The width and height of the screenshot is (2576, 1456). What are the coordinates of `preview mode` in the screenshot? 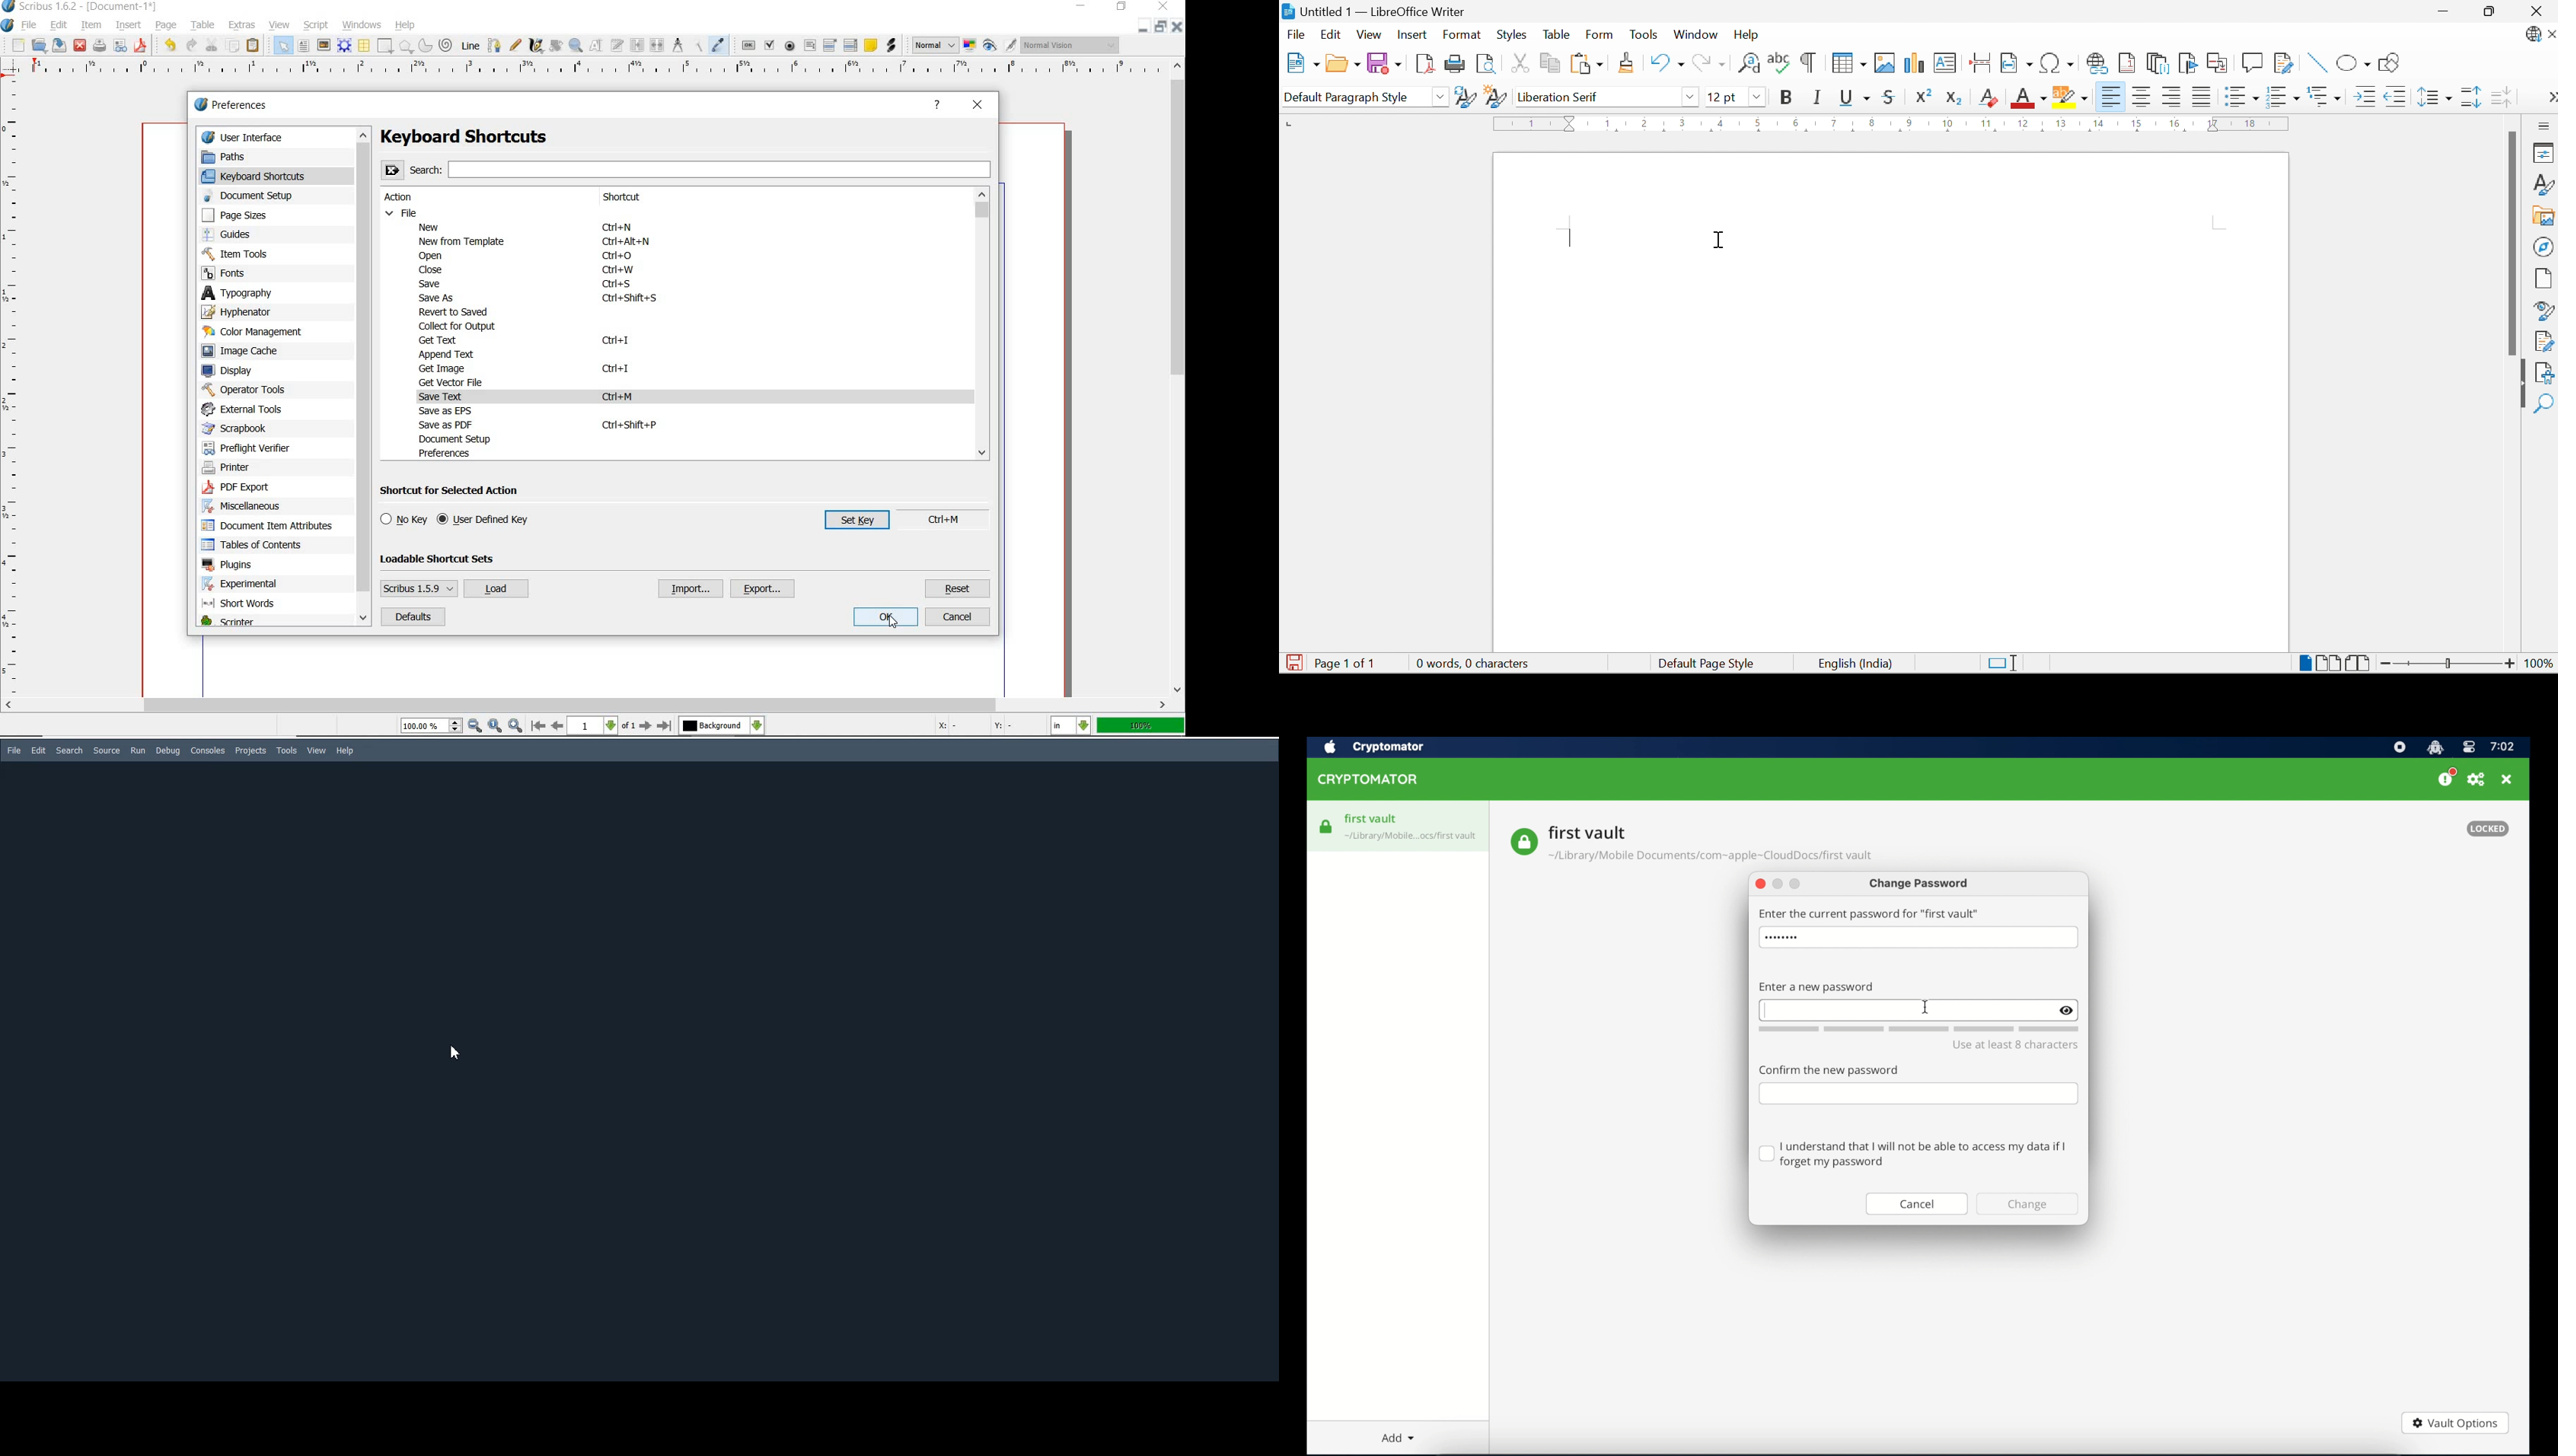 It's located at (999, 45).